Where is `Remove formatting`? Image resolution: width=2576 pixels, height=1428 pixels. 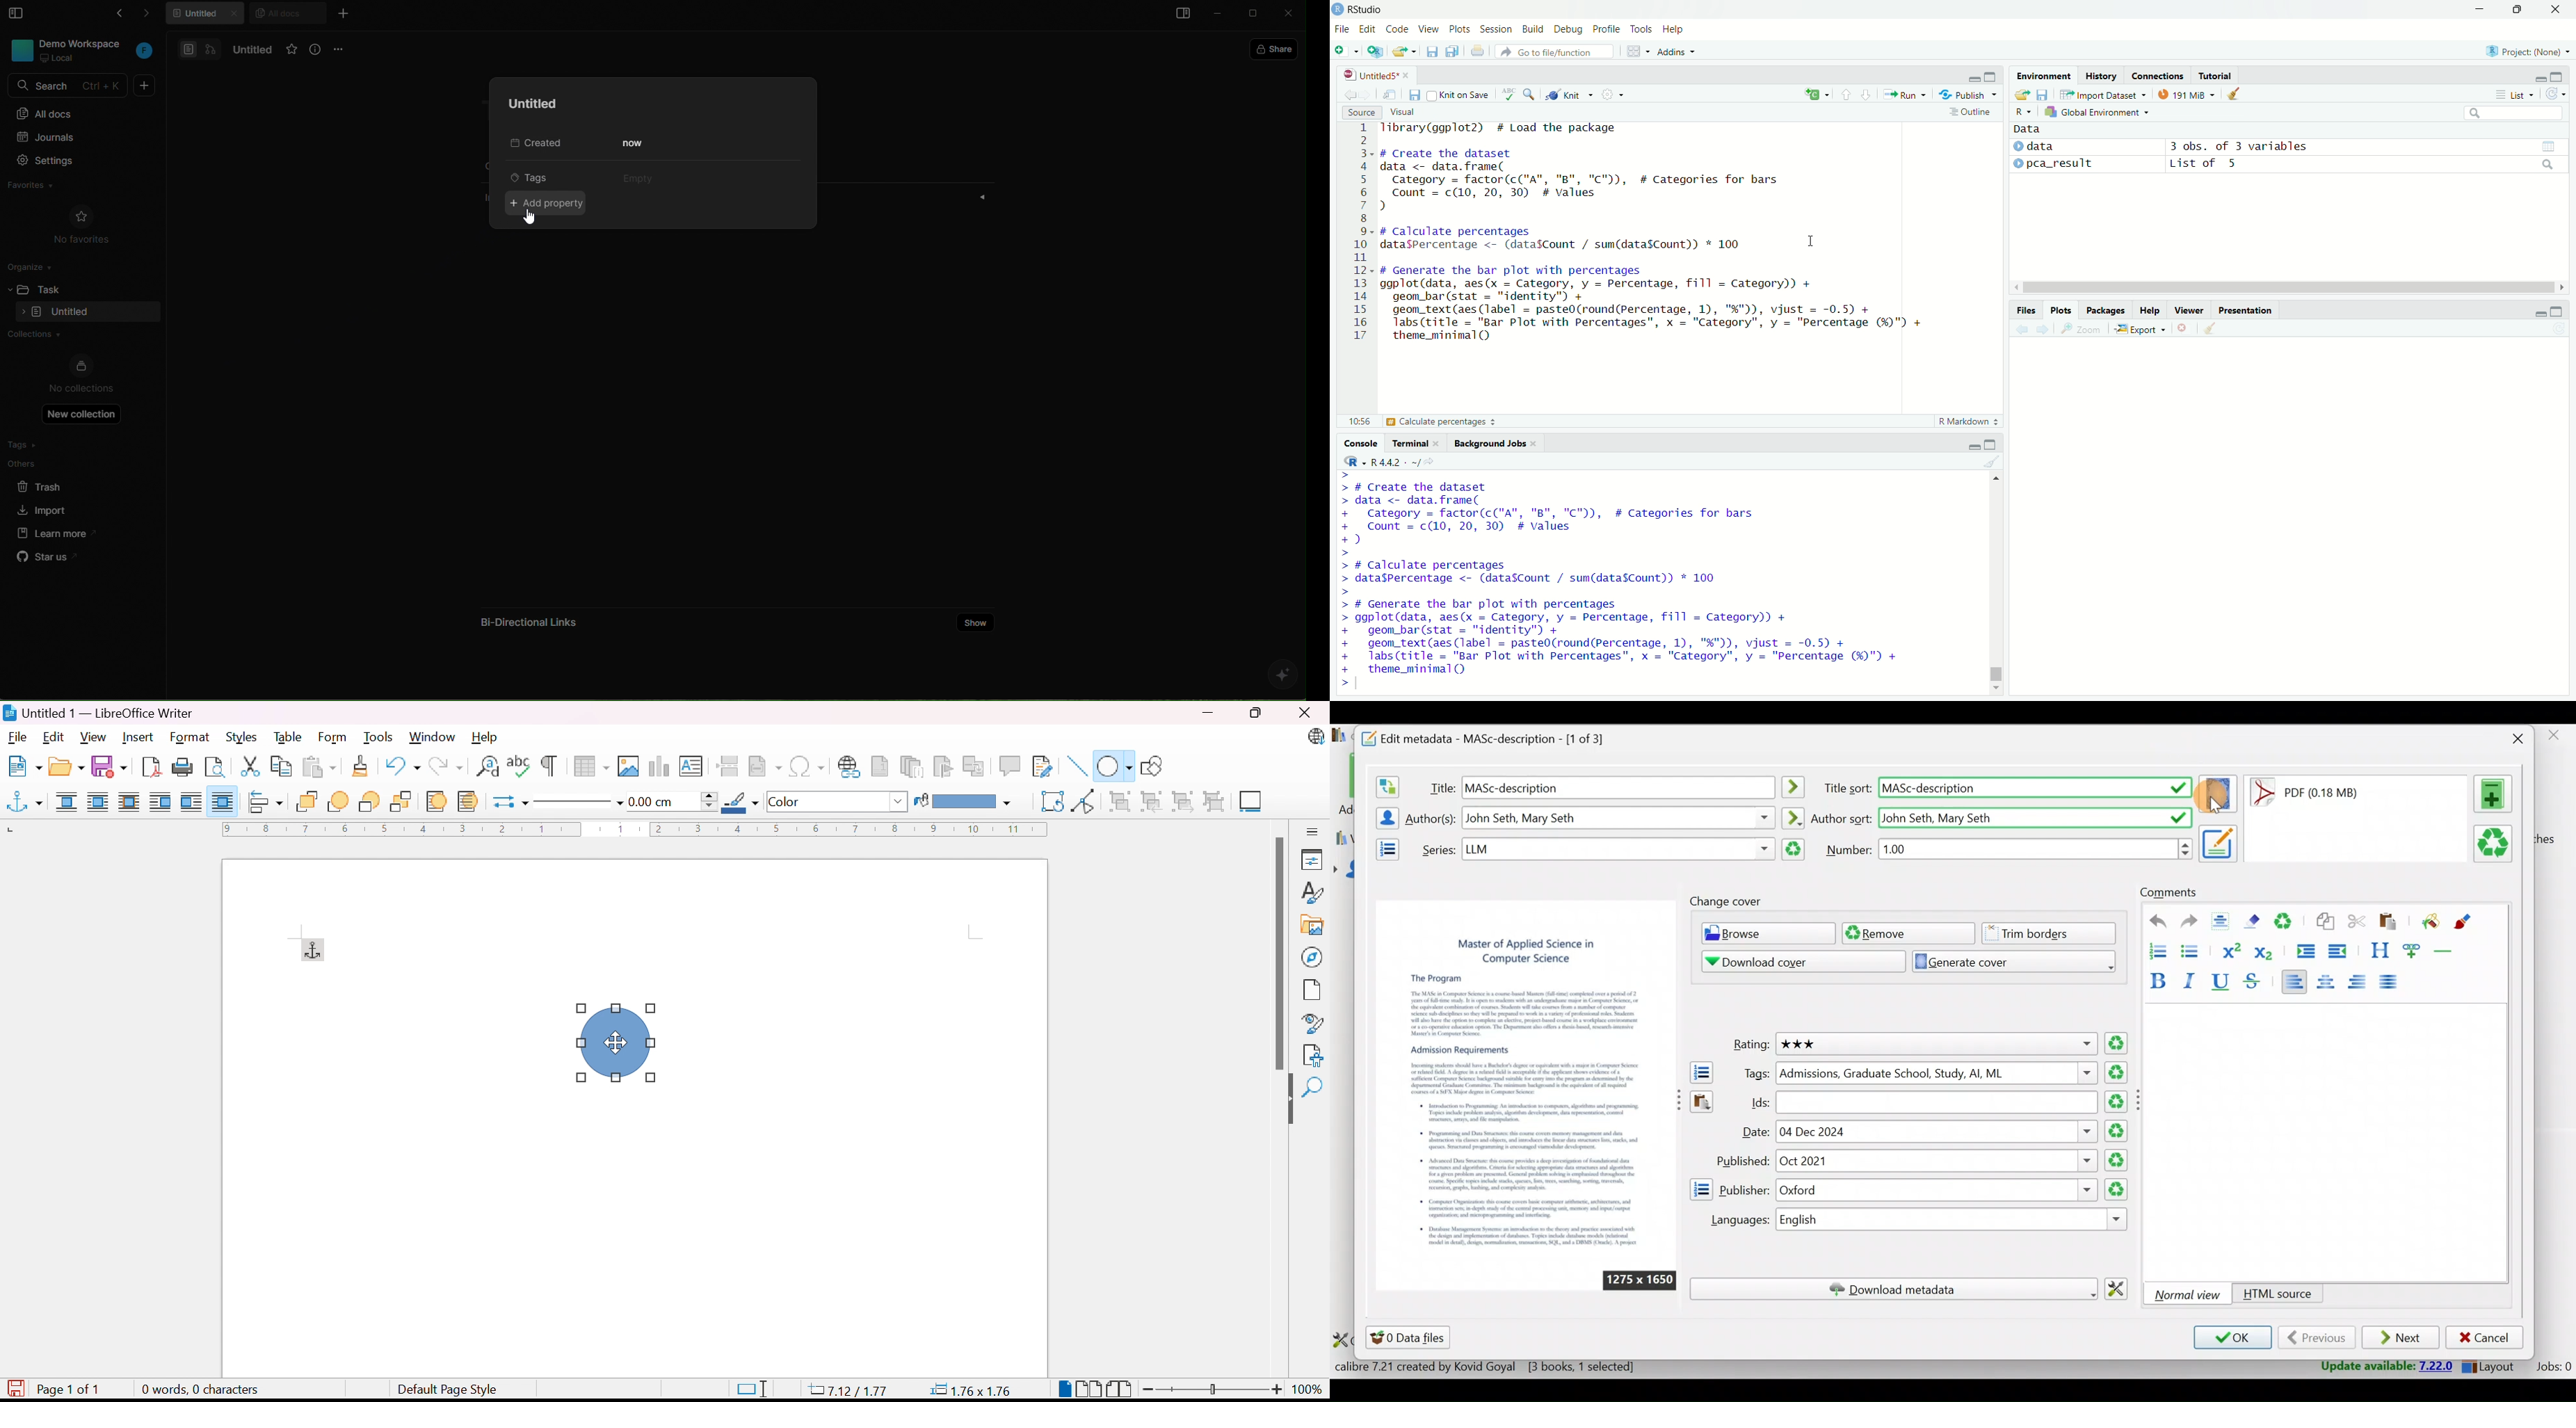
Remove formatting is located at coordinates (2255, 921).